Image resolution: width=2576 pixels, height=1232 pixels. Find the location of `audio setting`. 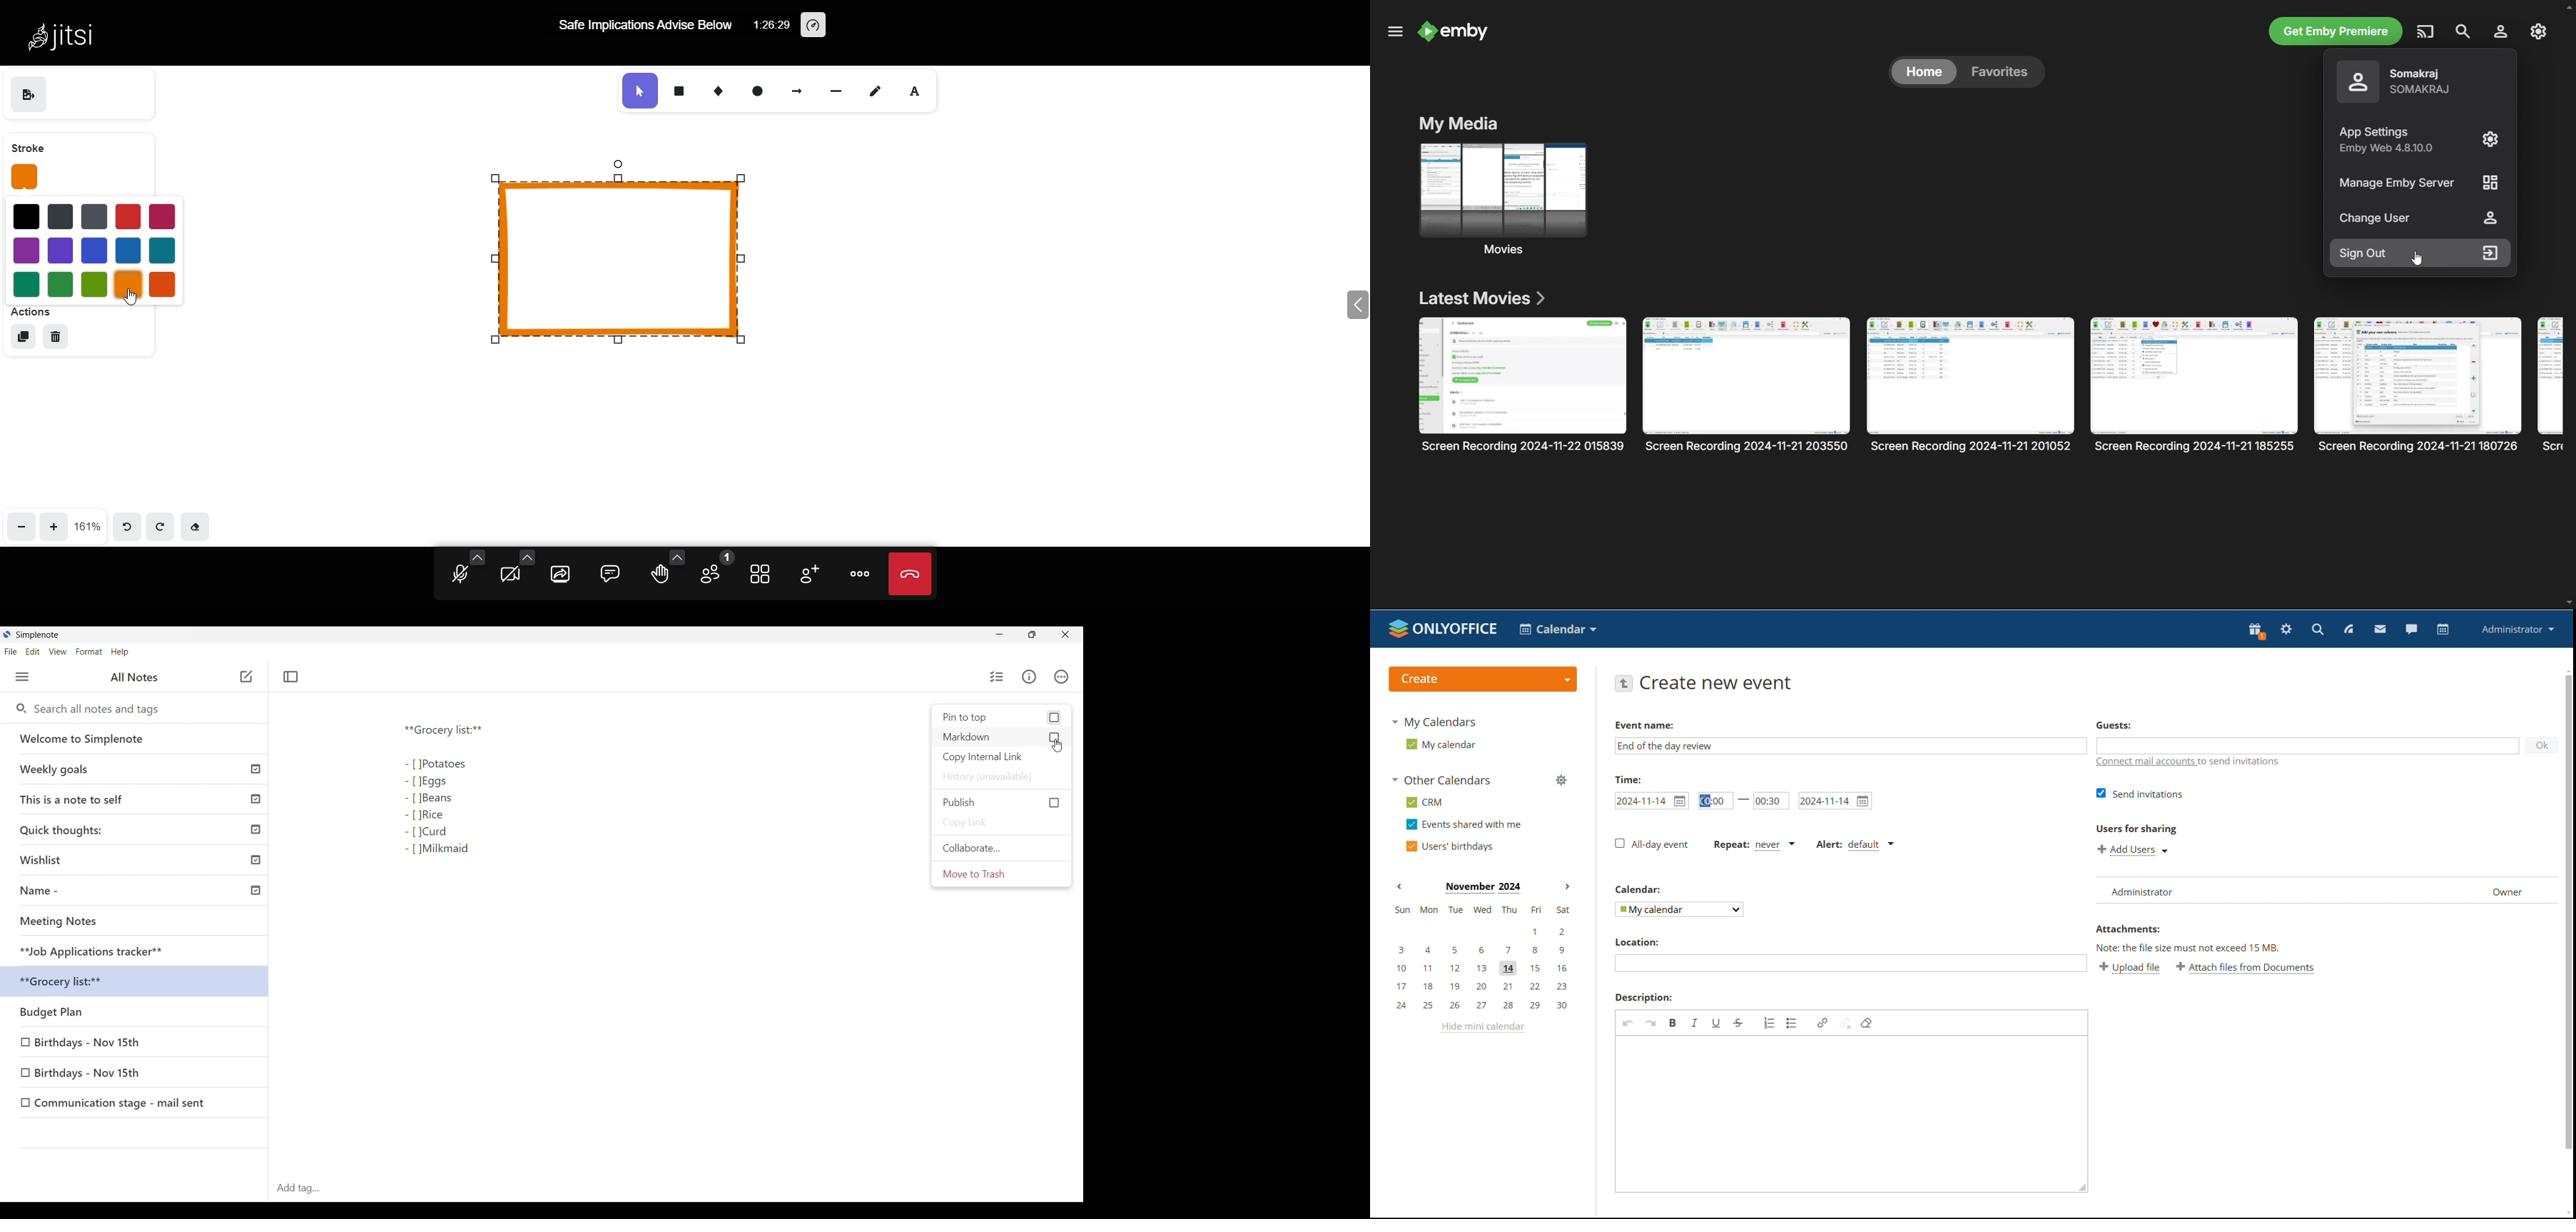

audio setting is located at coordinates (475, 555).